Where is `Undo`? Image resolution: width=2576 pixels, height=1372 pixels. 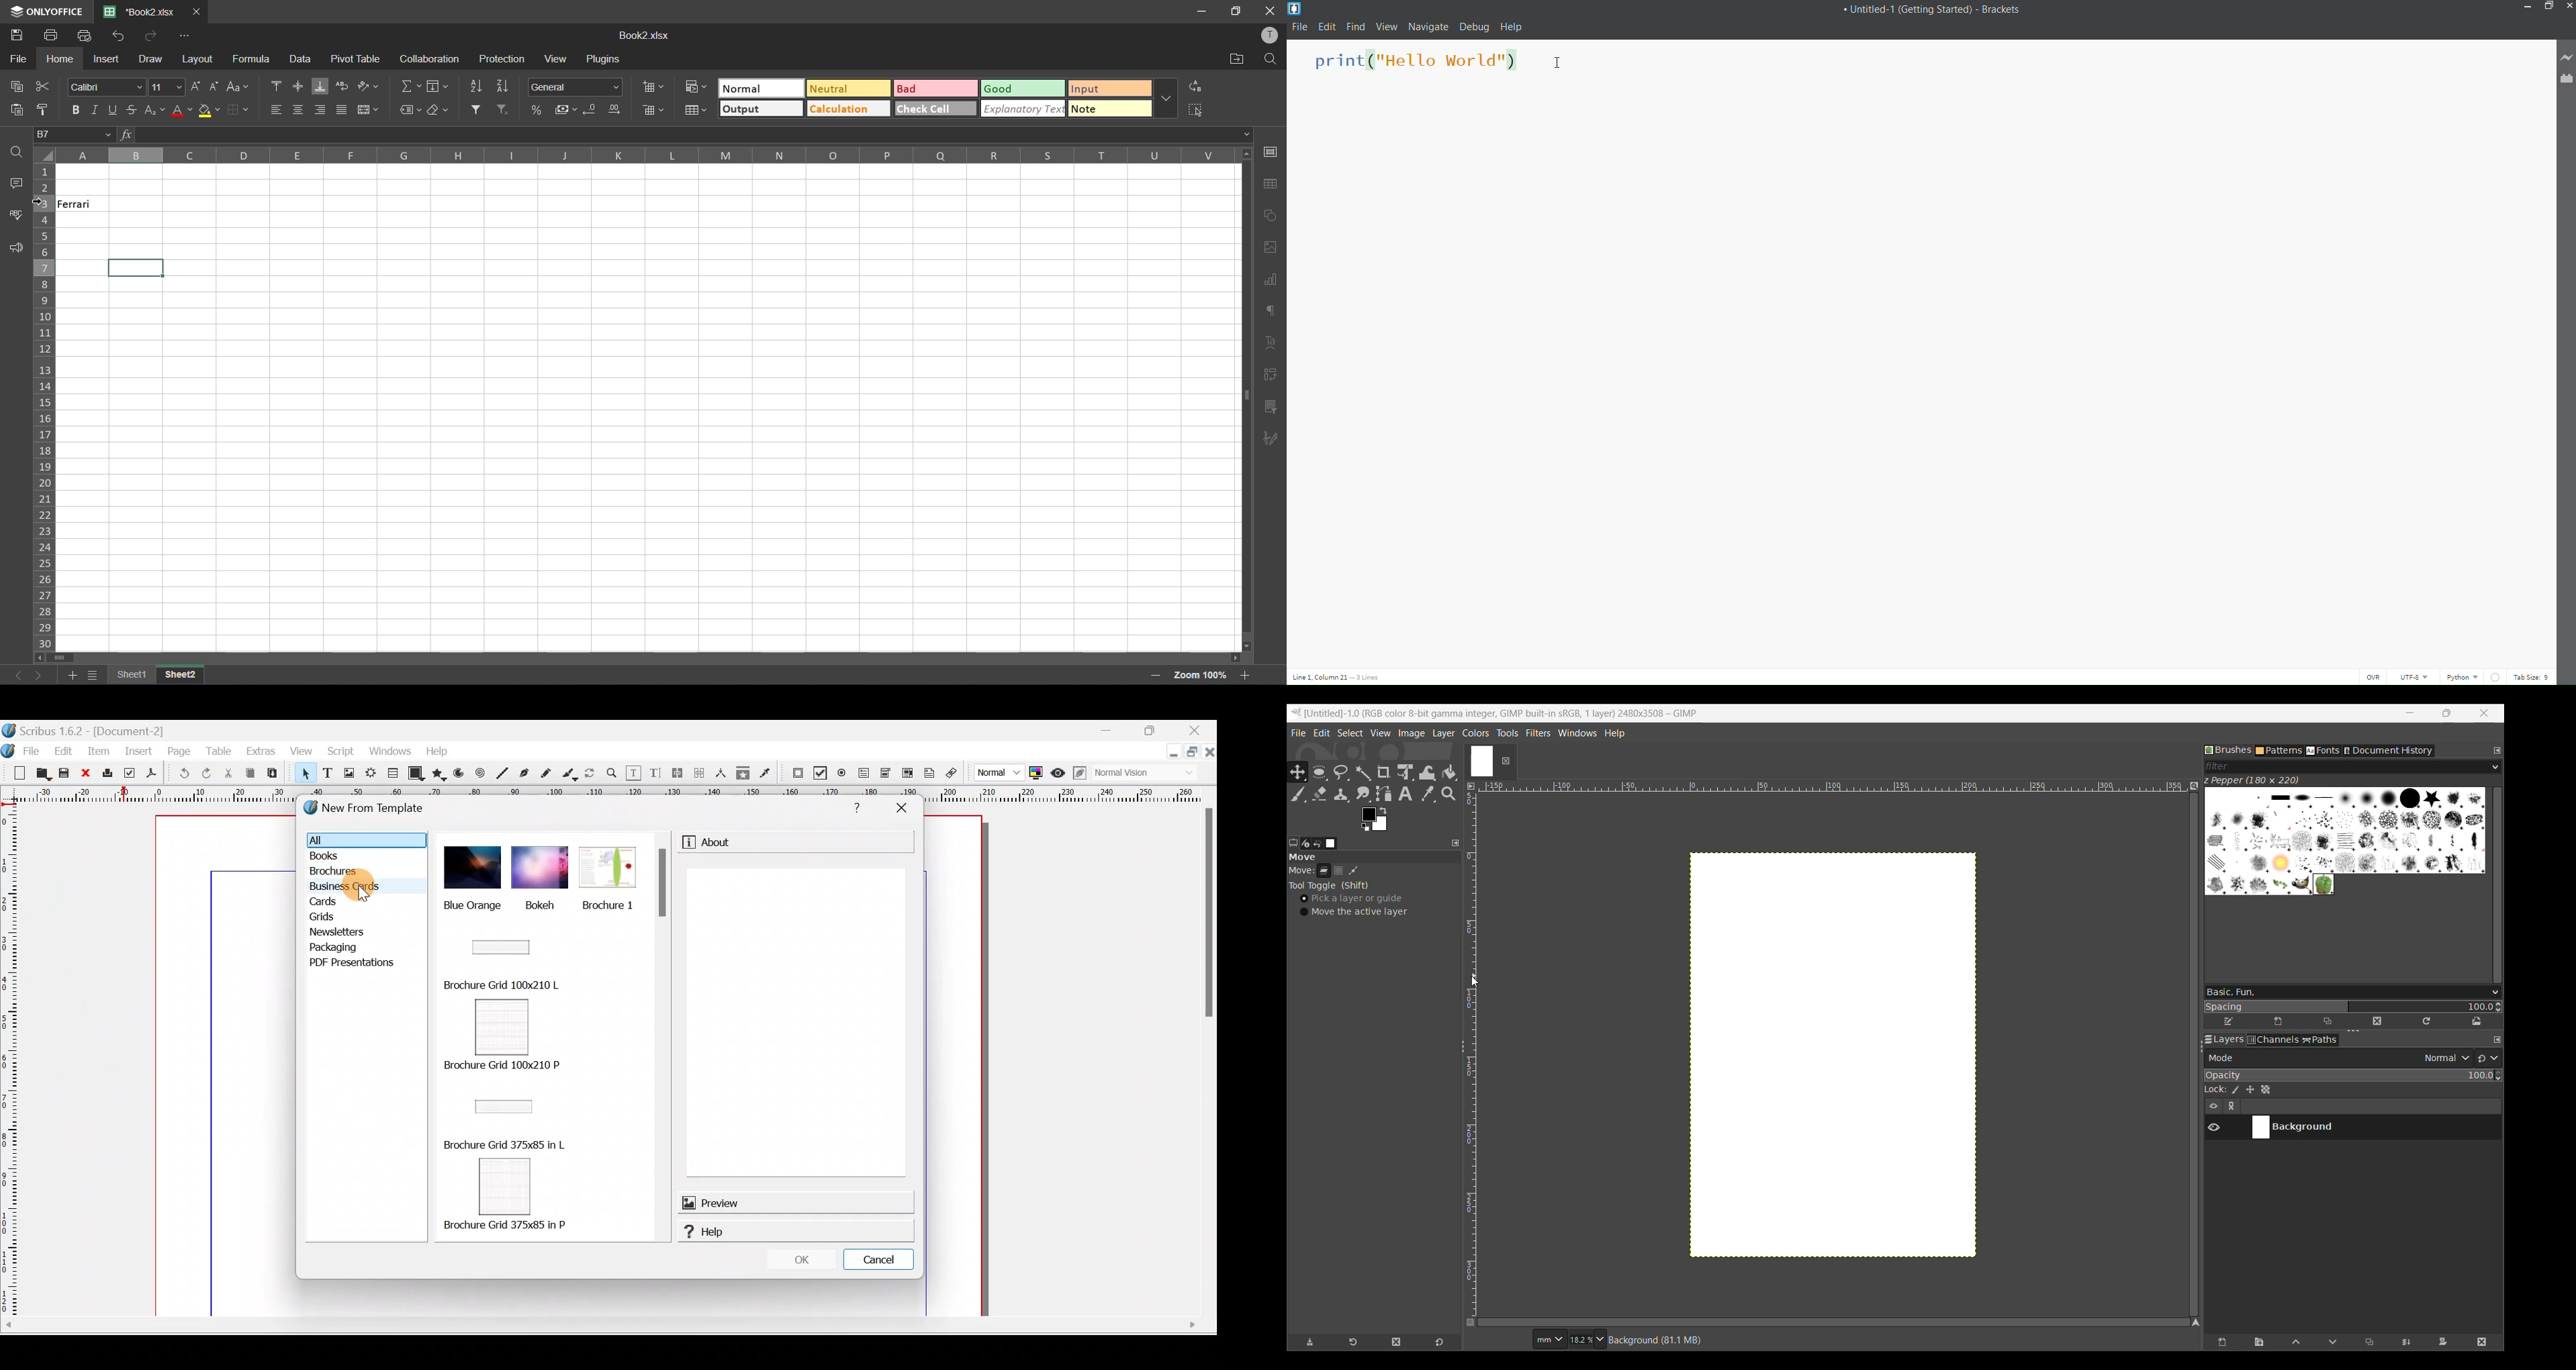
Undo is located at coordinates (184, 774).